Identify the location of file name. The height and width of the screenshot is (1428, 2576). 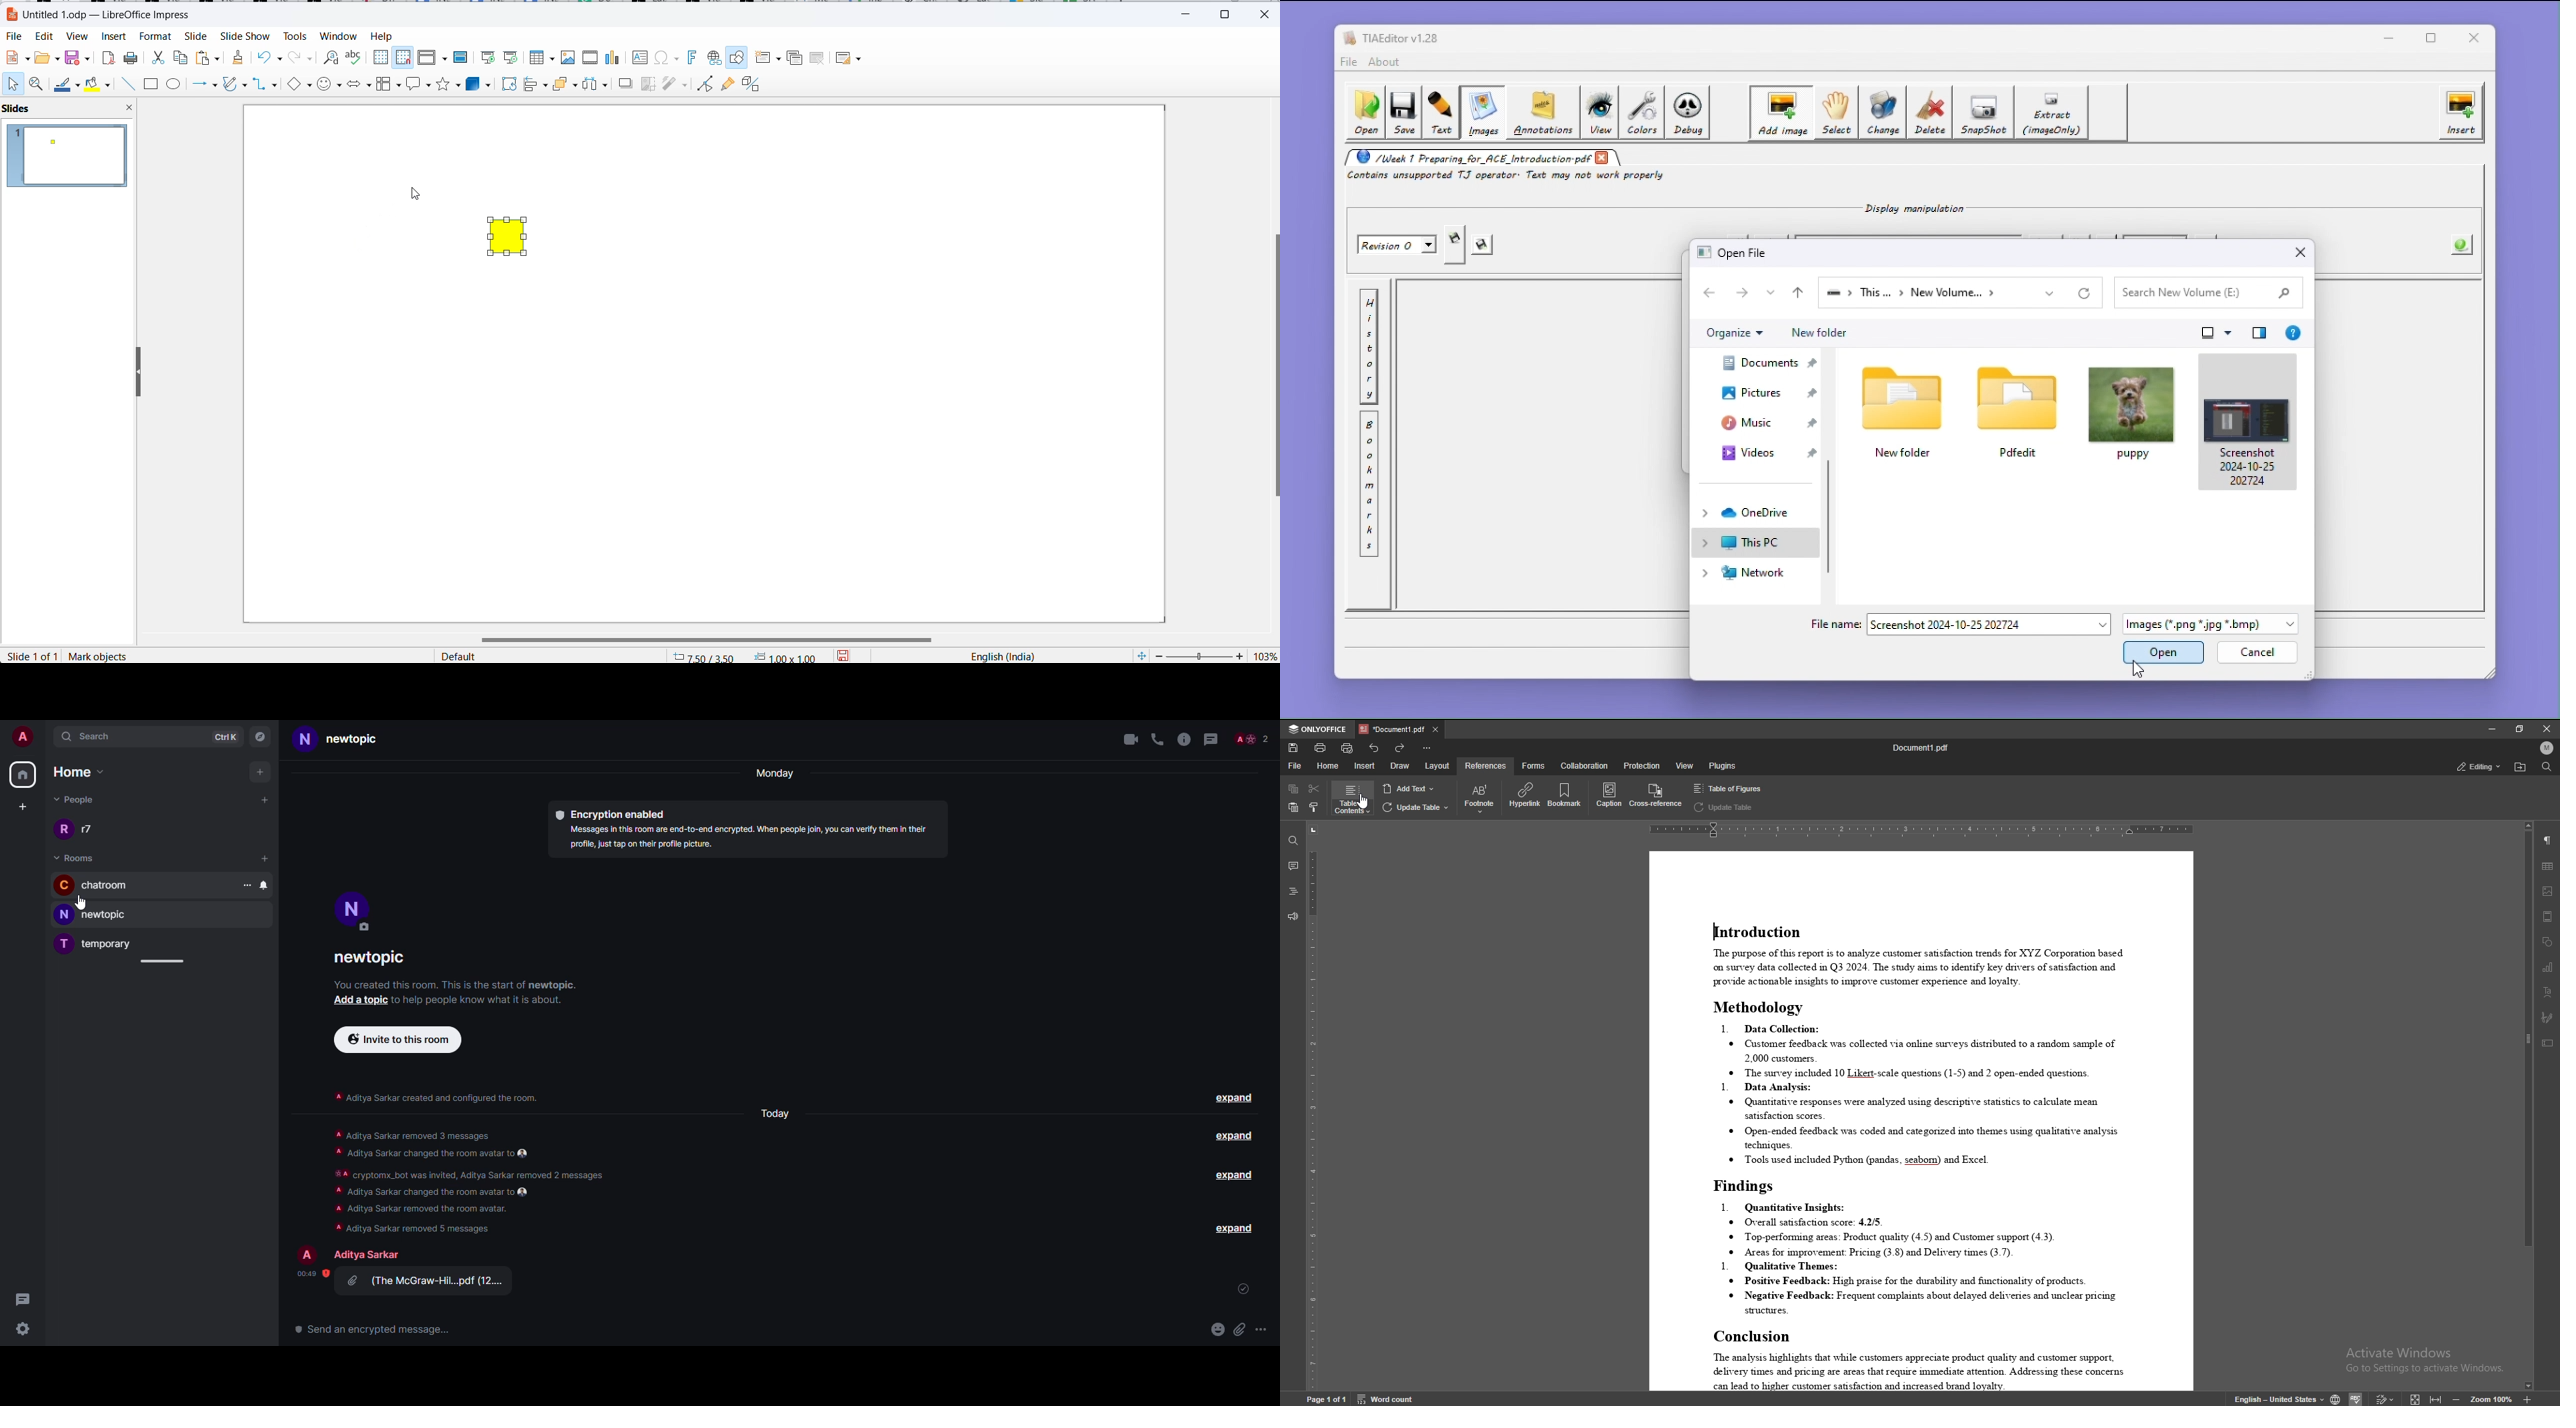
(1922, 747).